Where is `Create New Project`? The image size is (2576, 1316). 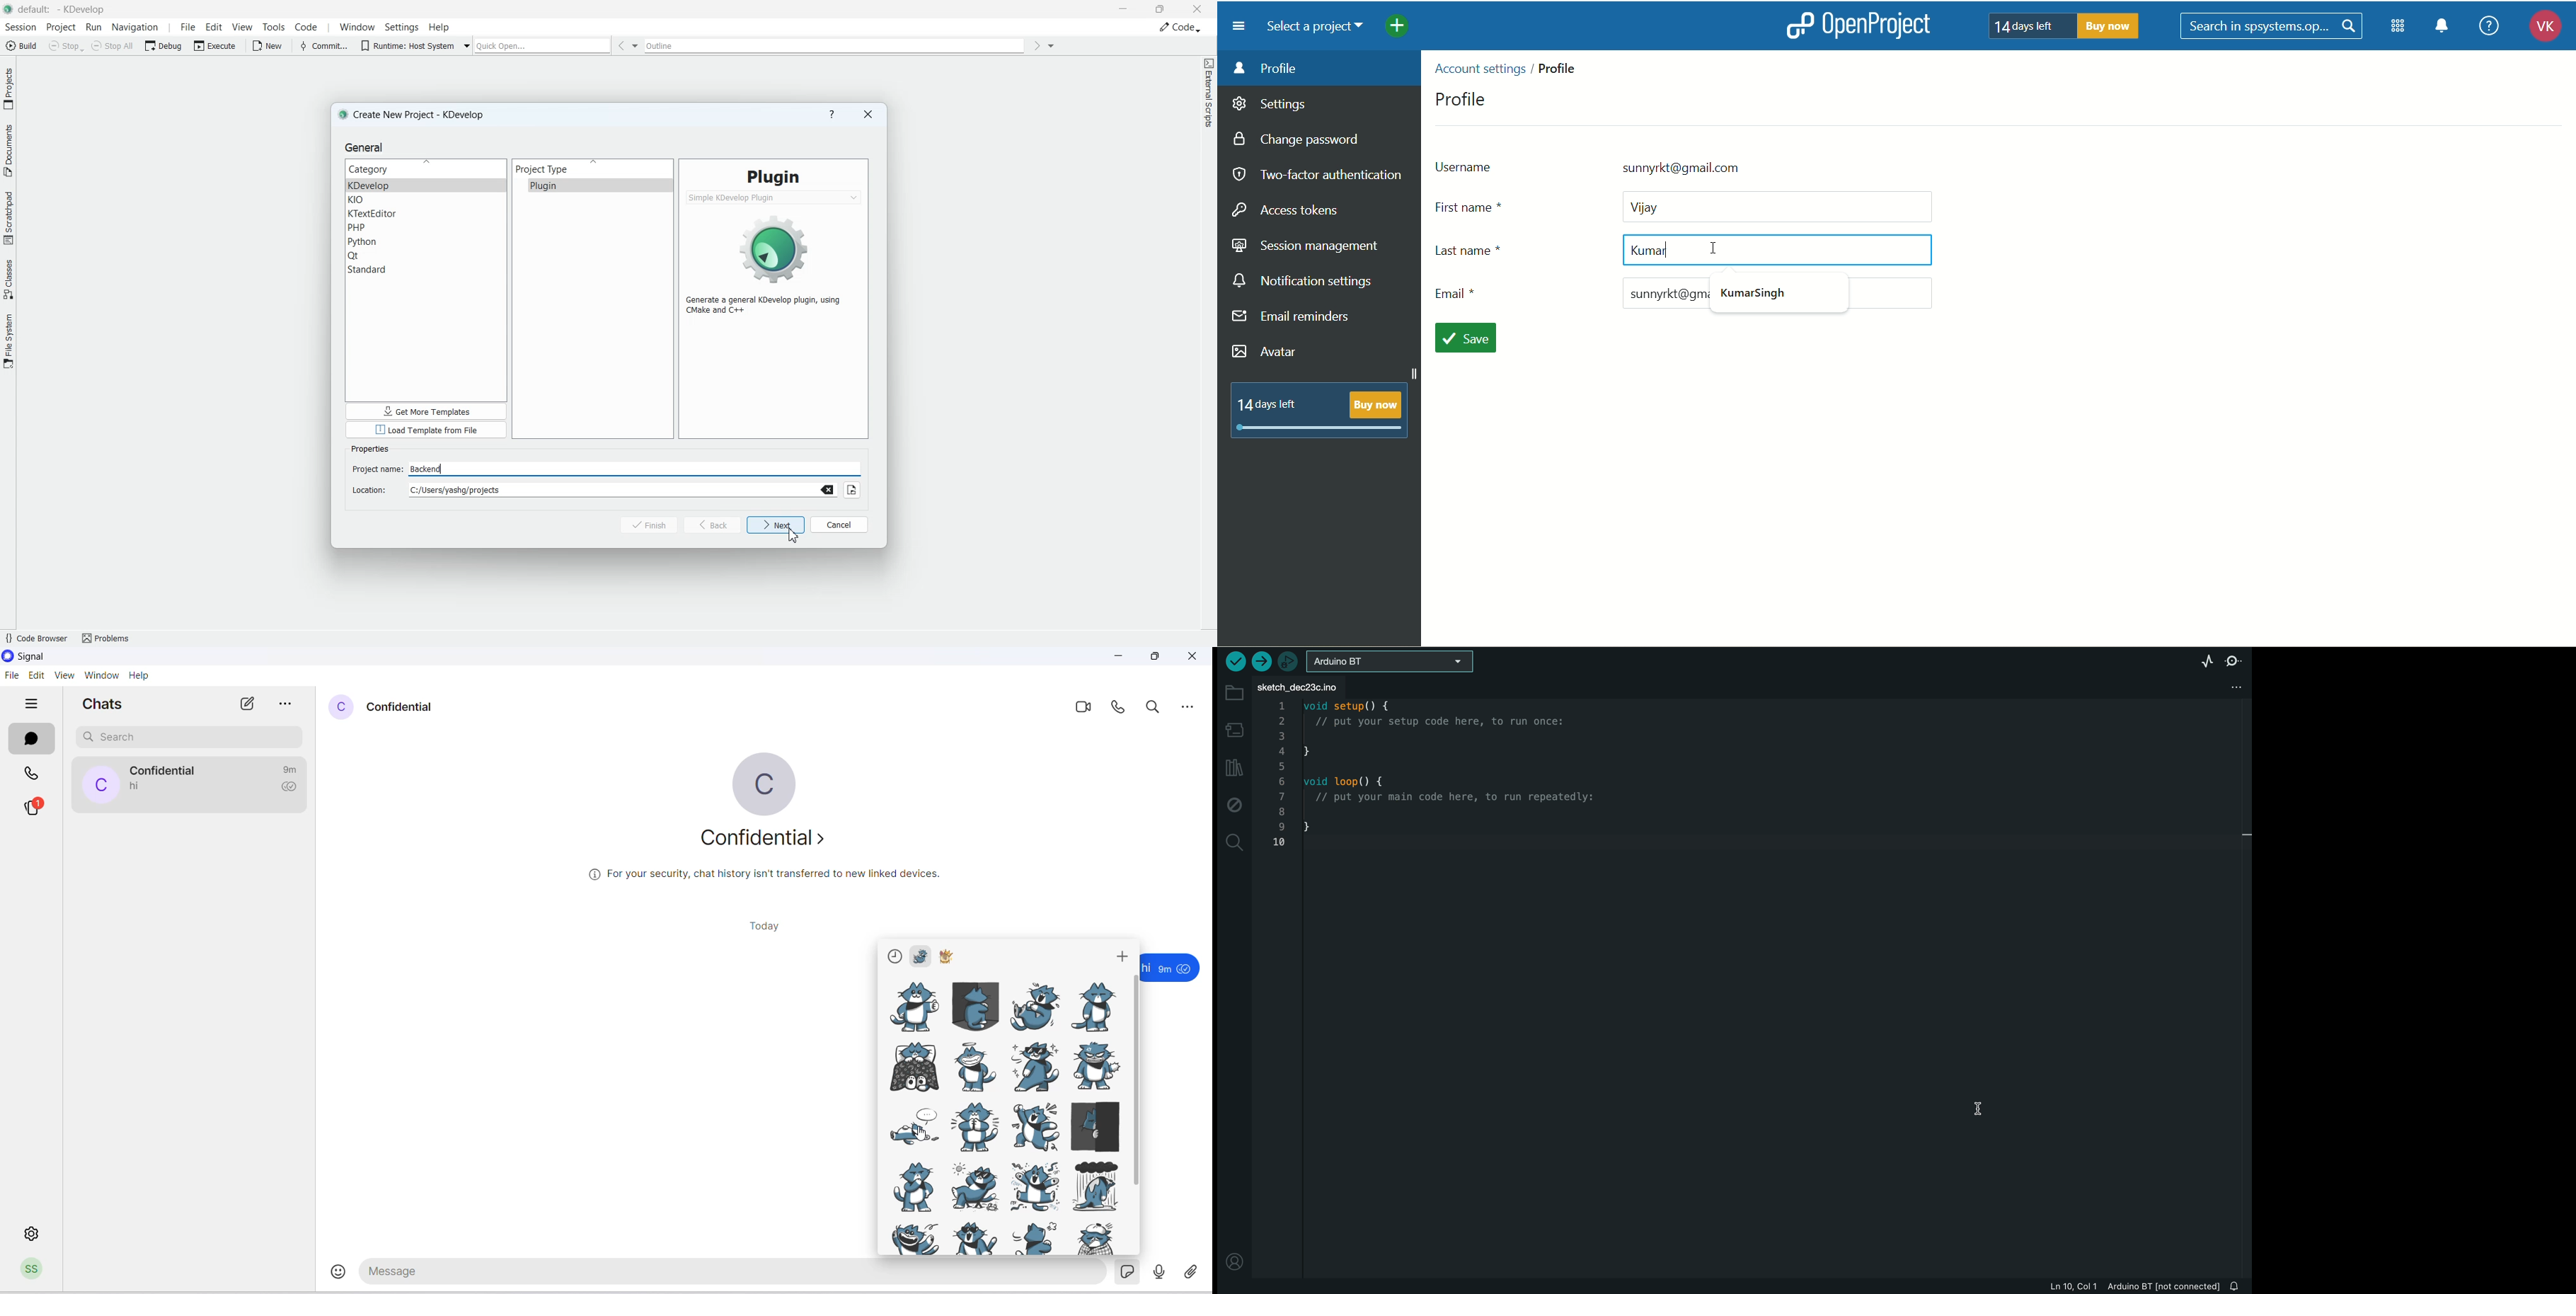 Create New Project is located at coordinates (415, 115).